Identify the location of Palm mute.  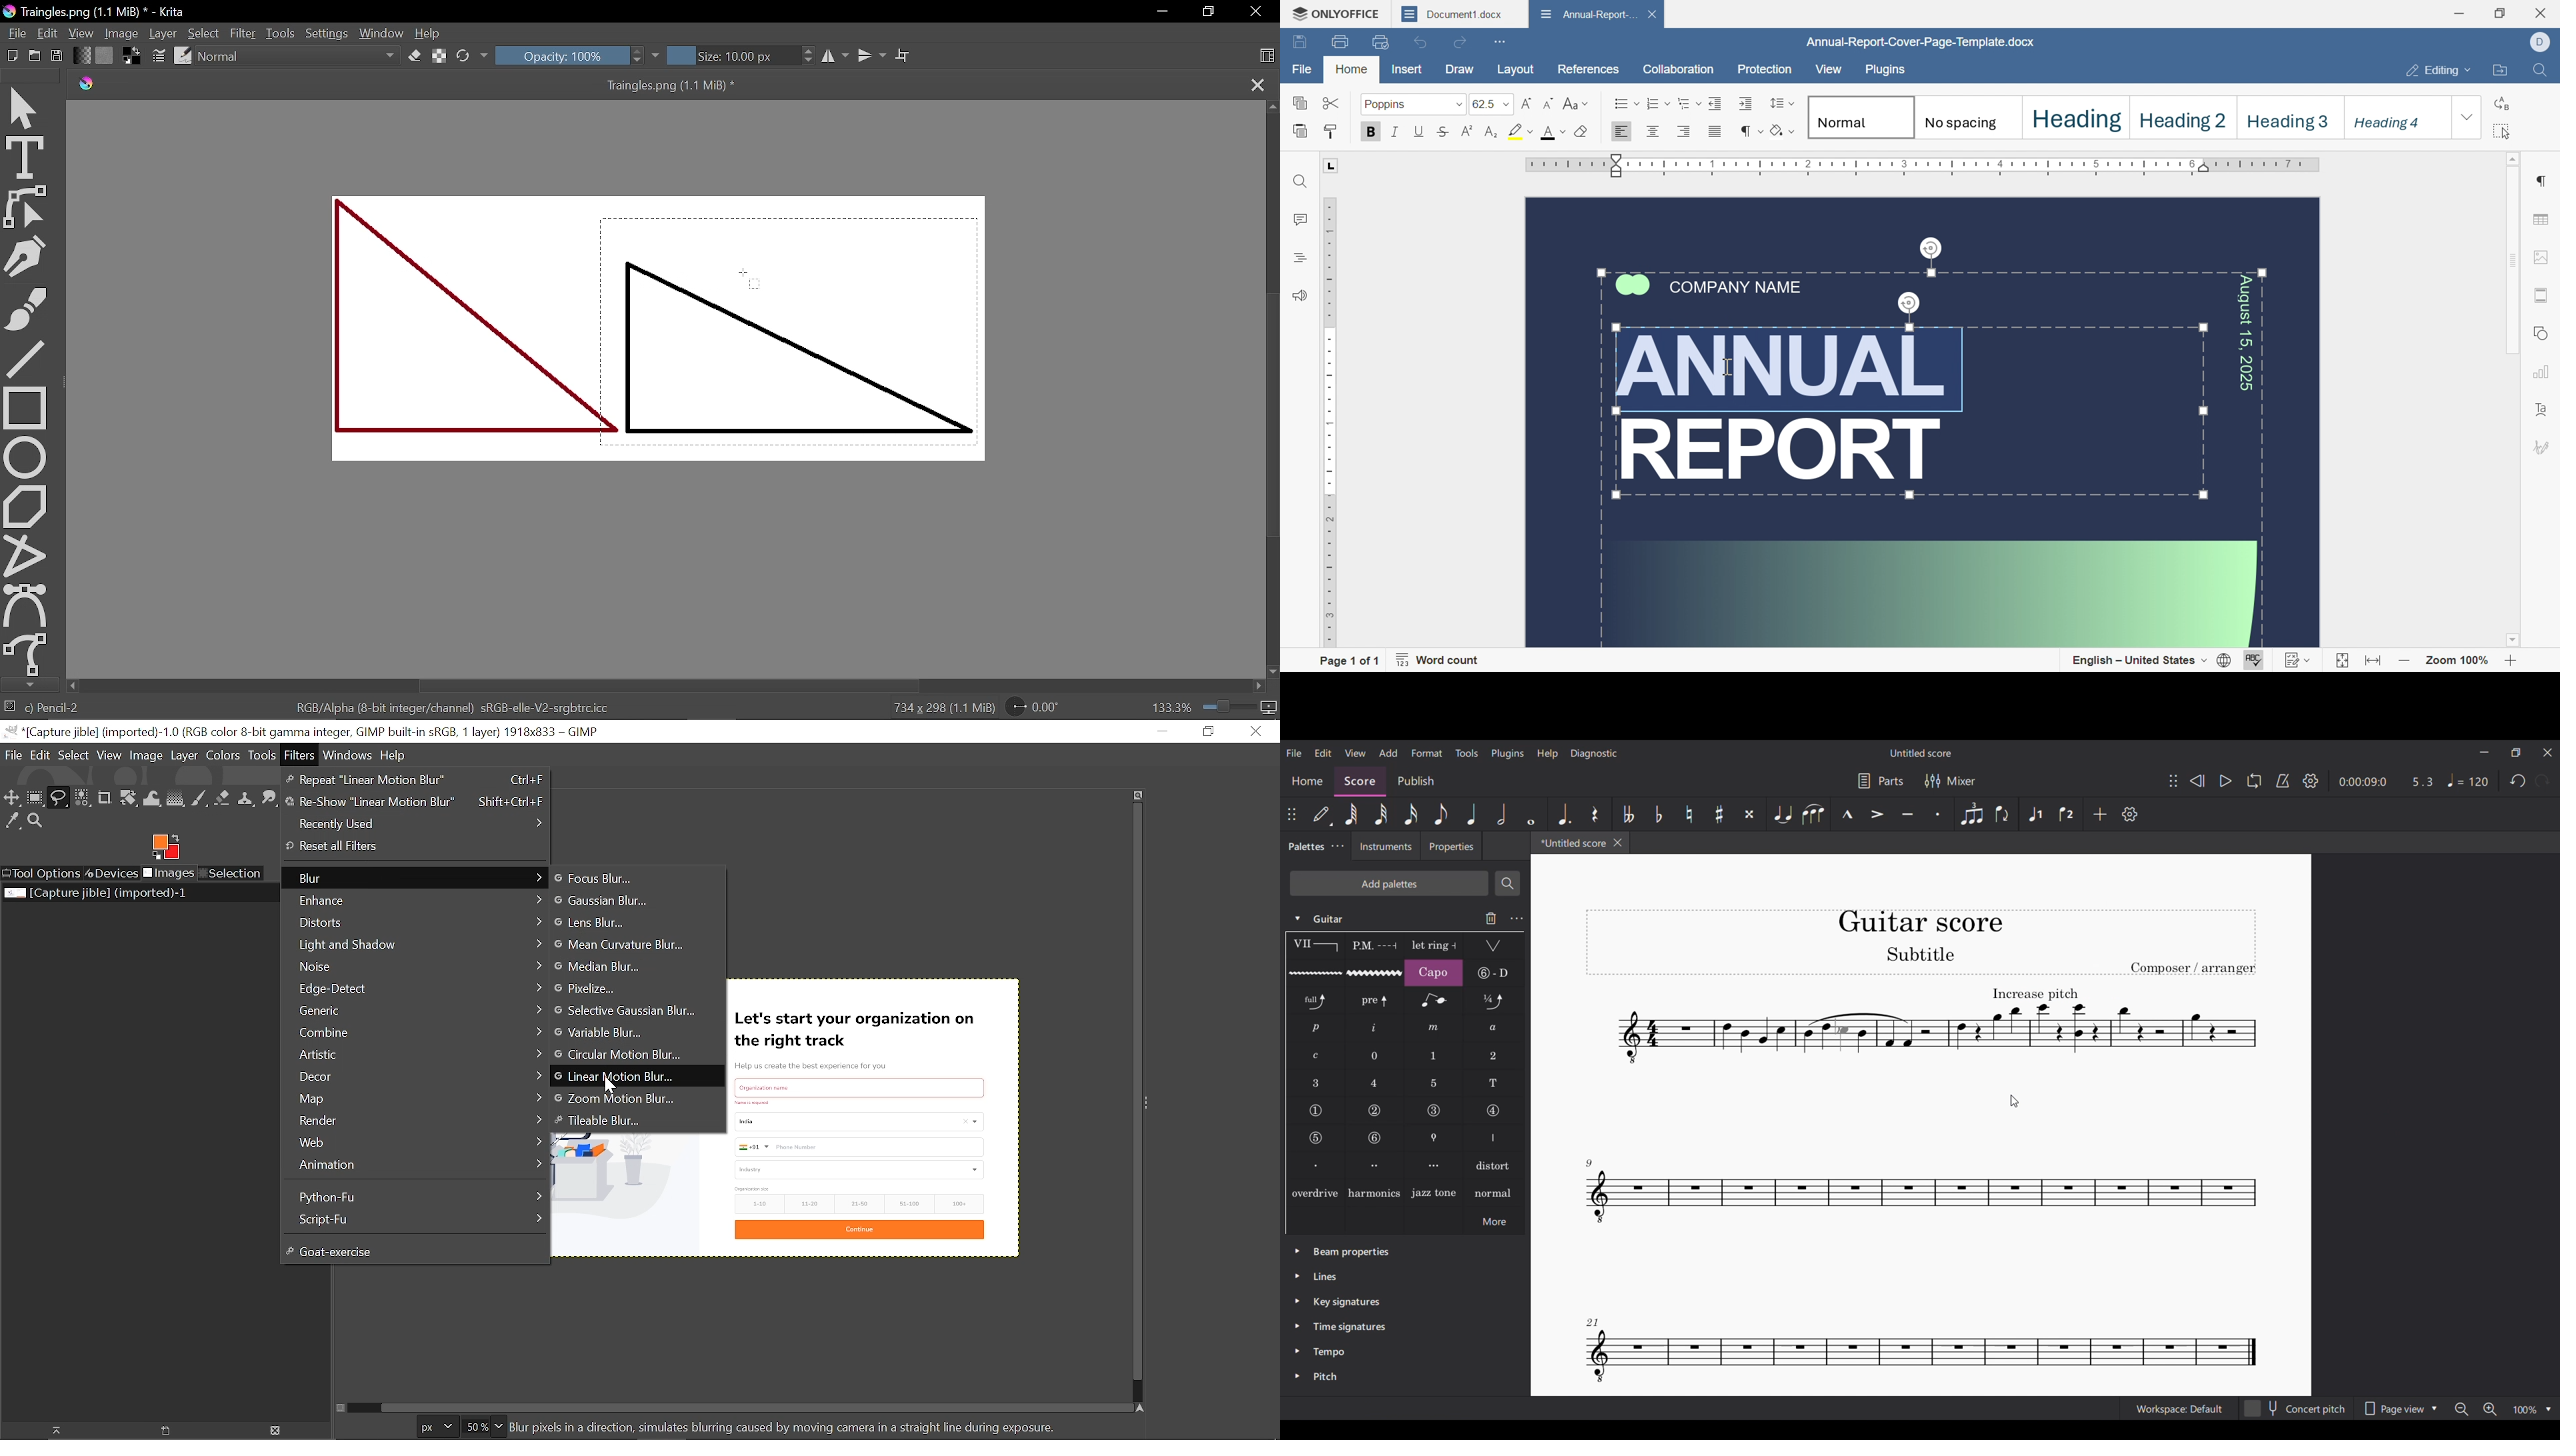
(1373, 946).